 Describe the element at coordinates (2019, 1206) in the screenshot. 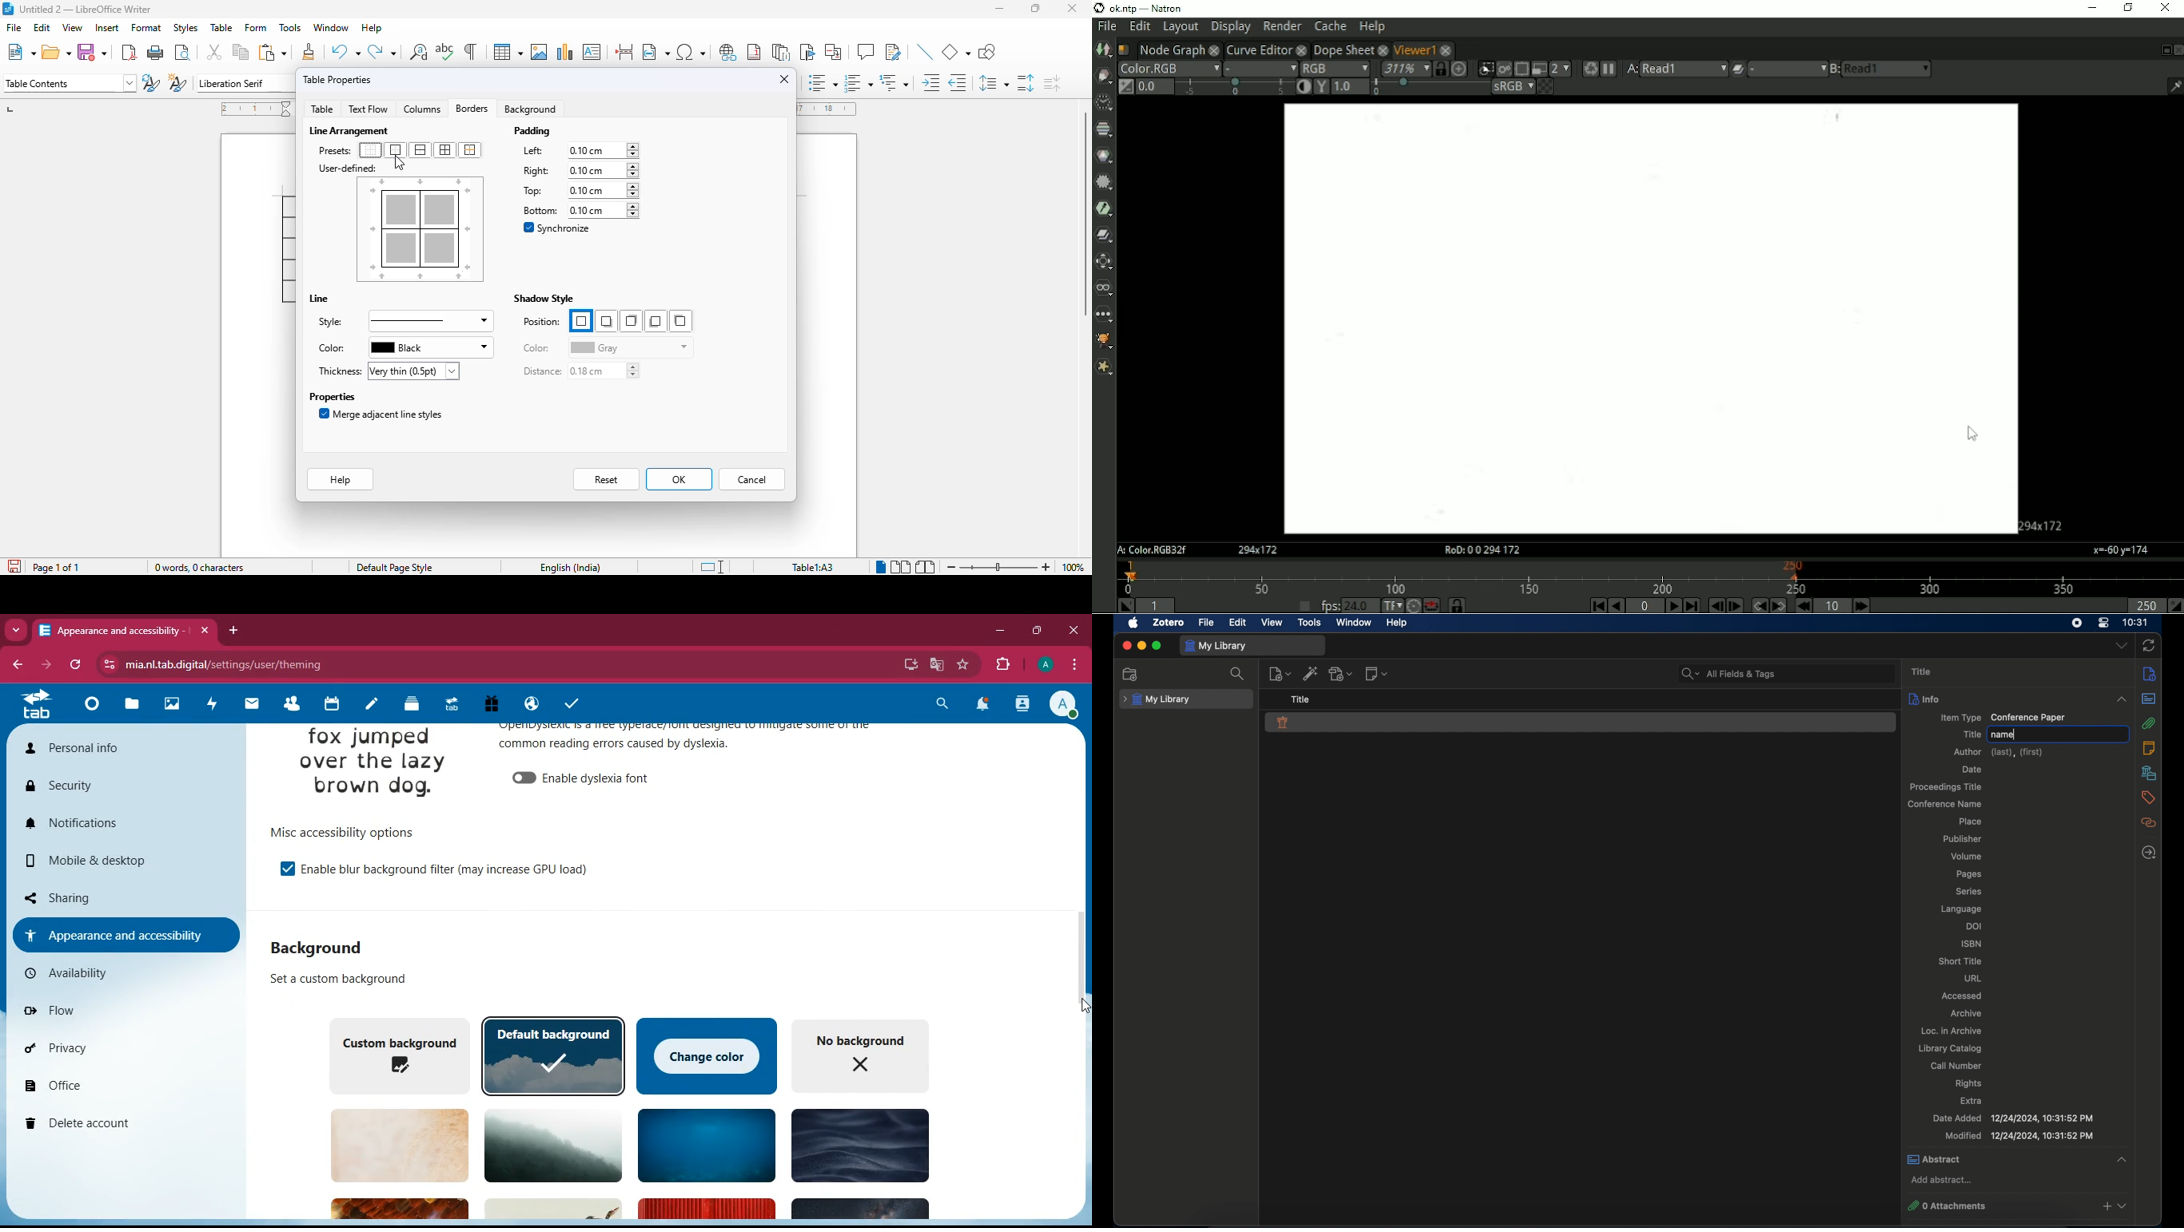

I see `0 attachments` at that location.